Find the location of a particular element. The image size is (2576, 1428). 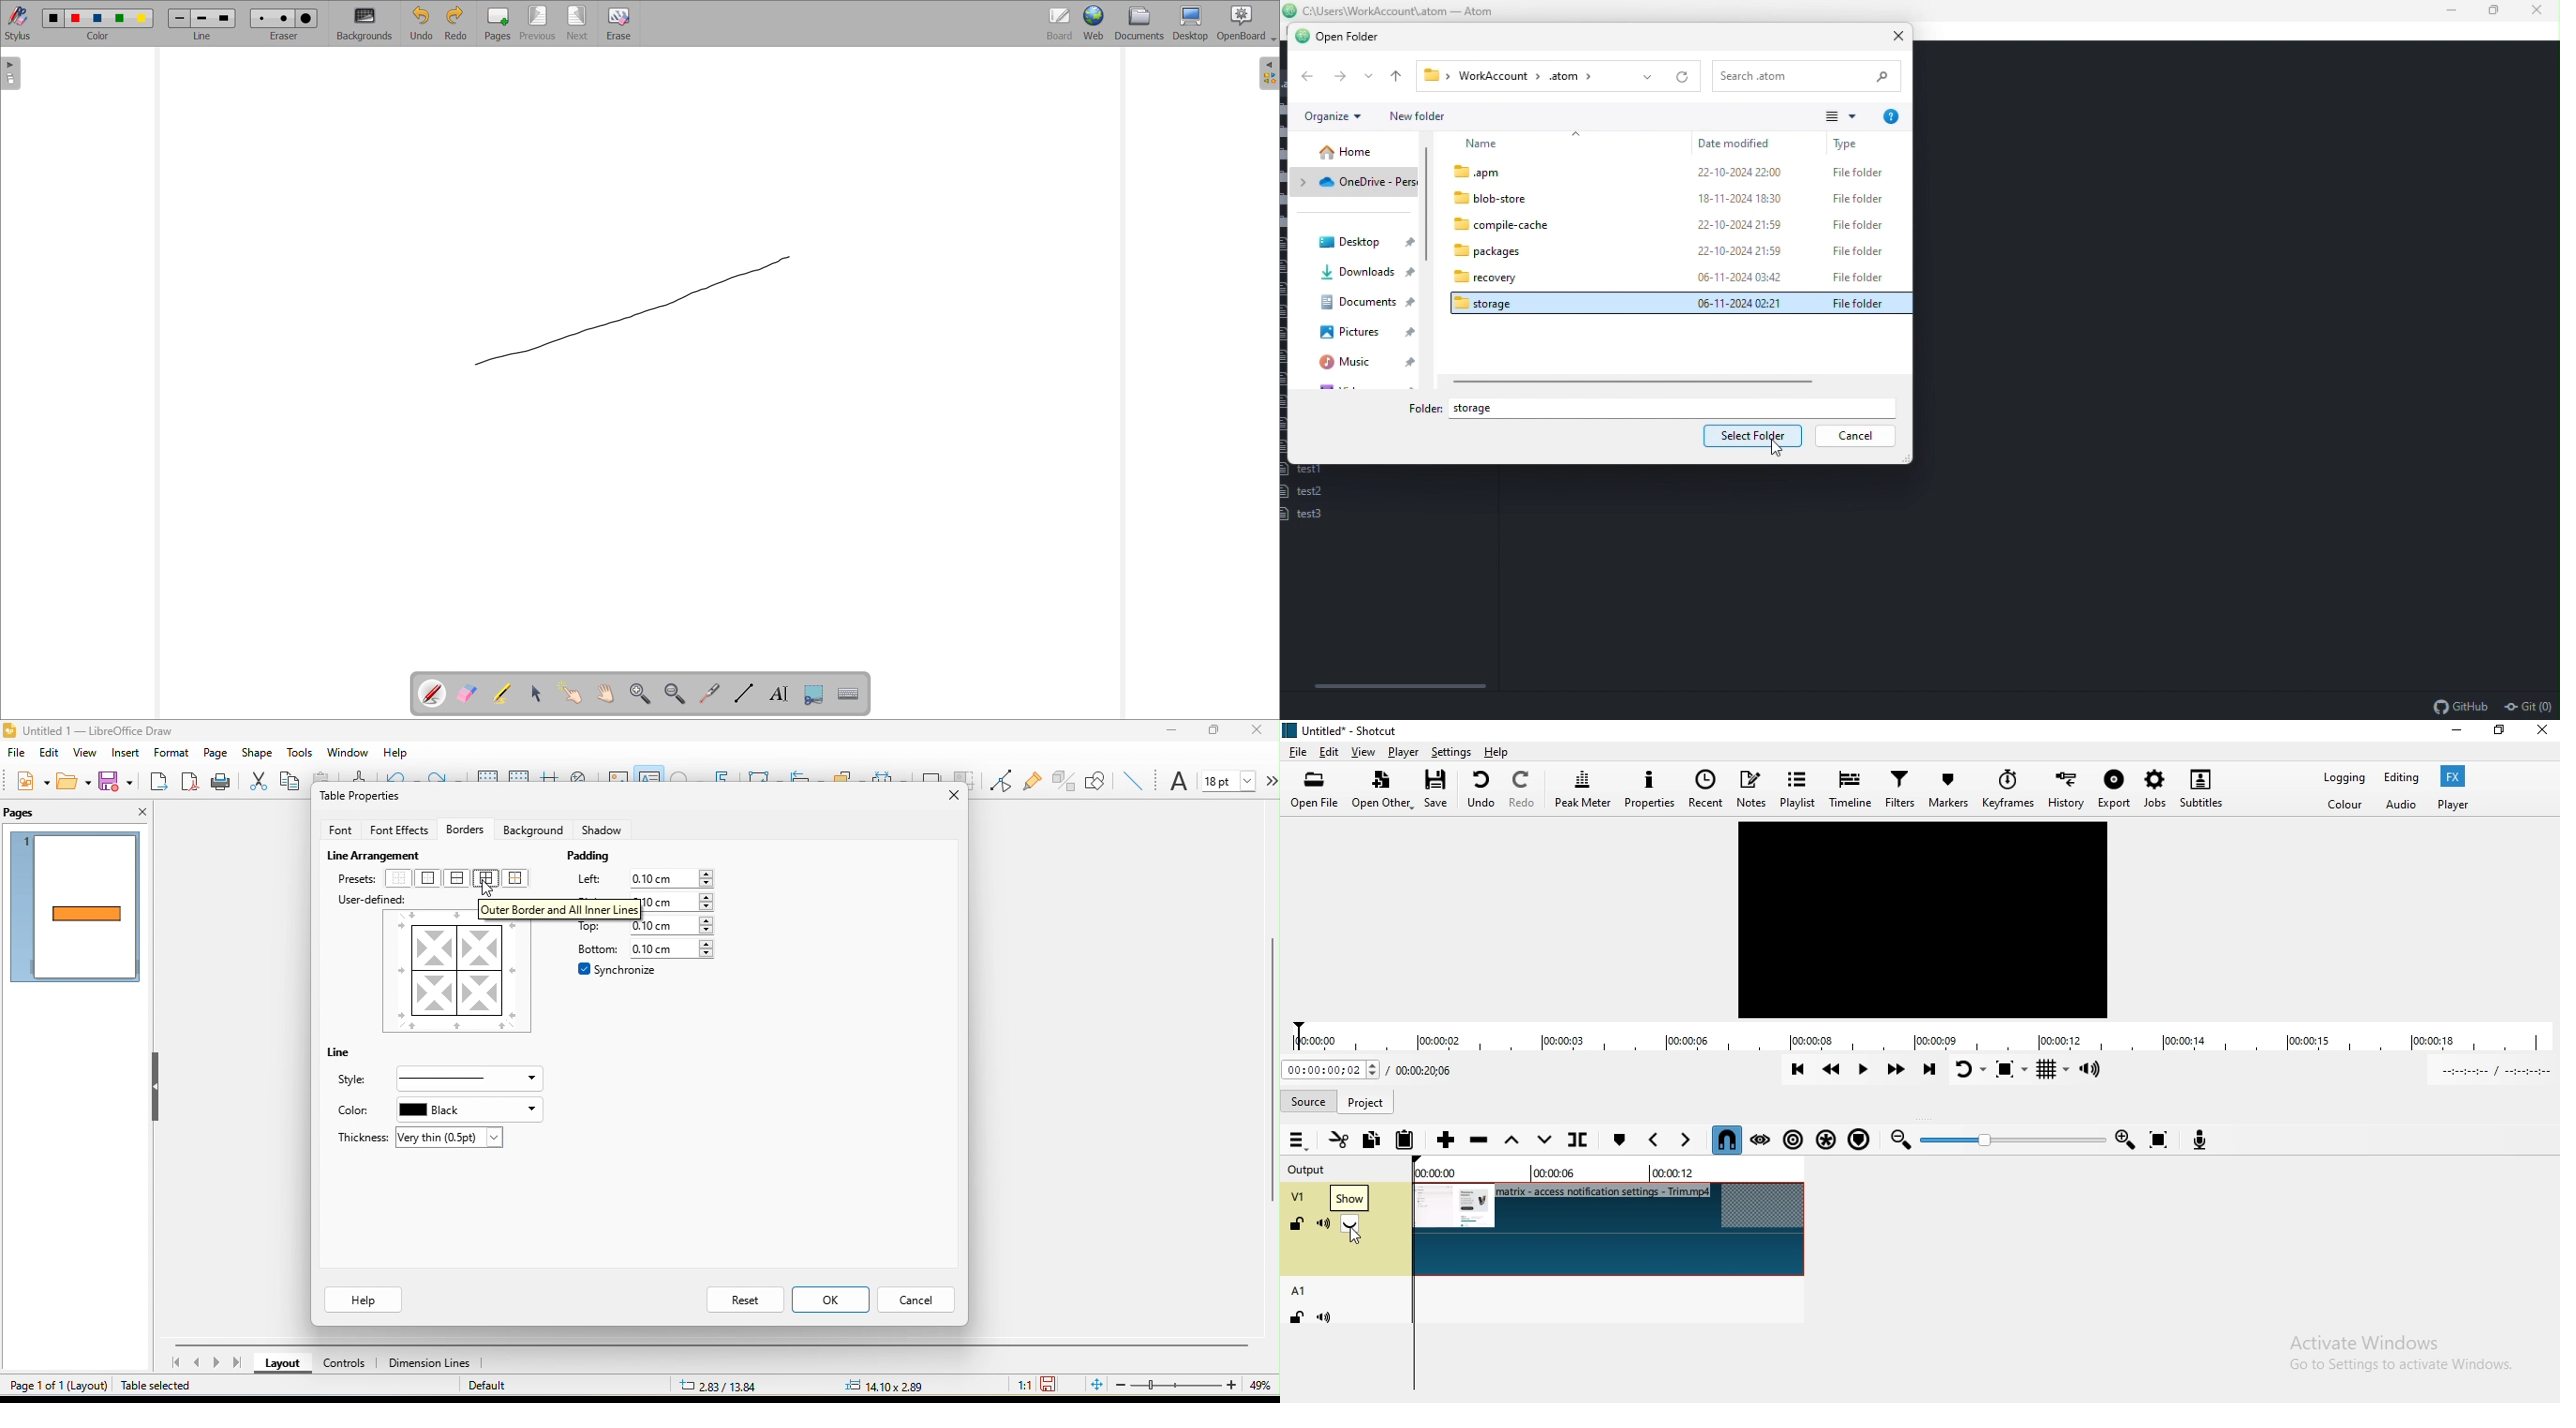

last page is located at coordinates (242, 1365).